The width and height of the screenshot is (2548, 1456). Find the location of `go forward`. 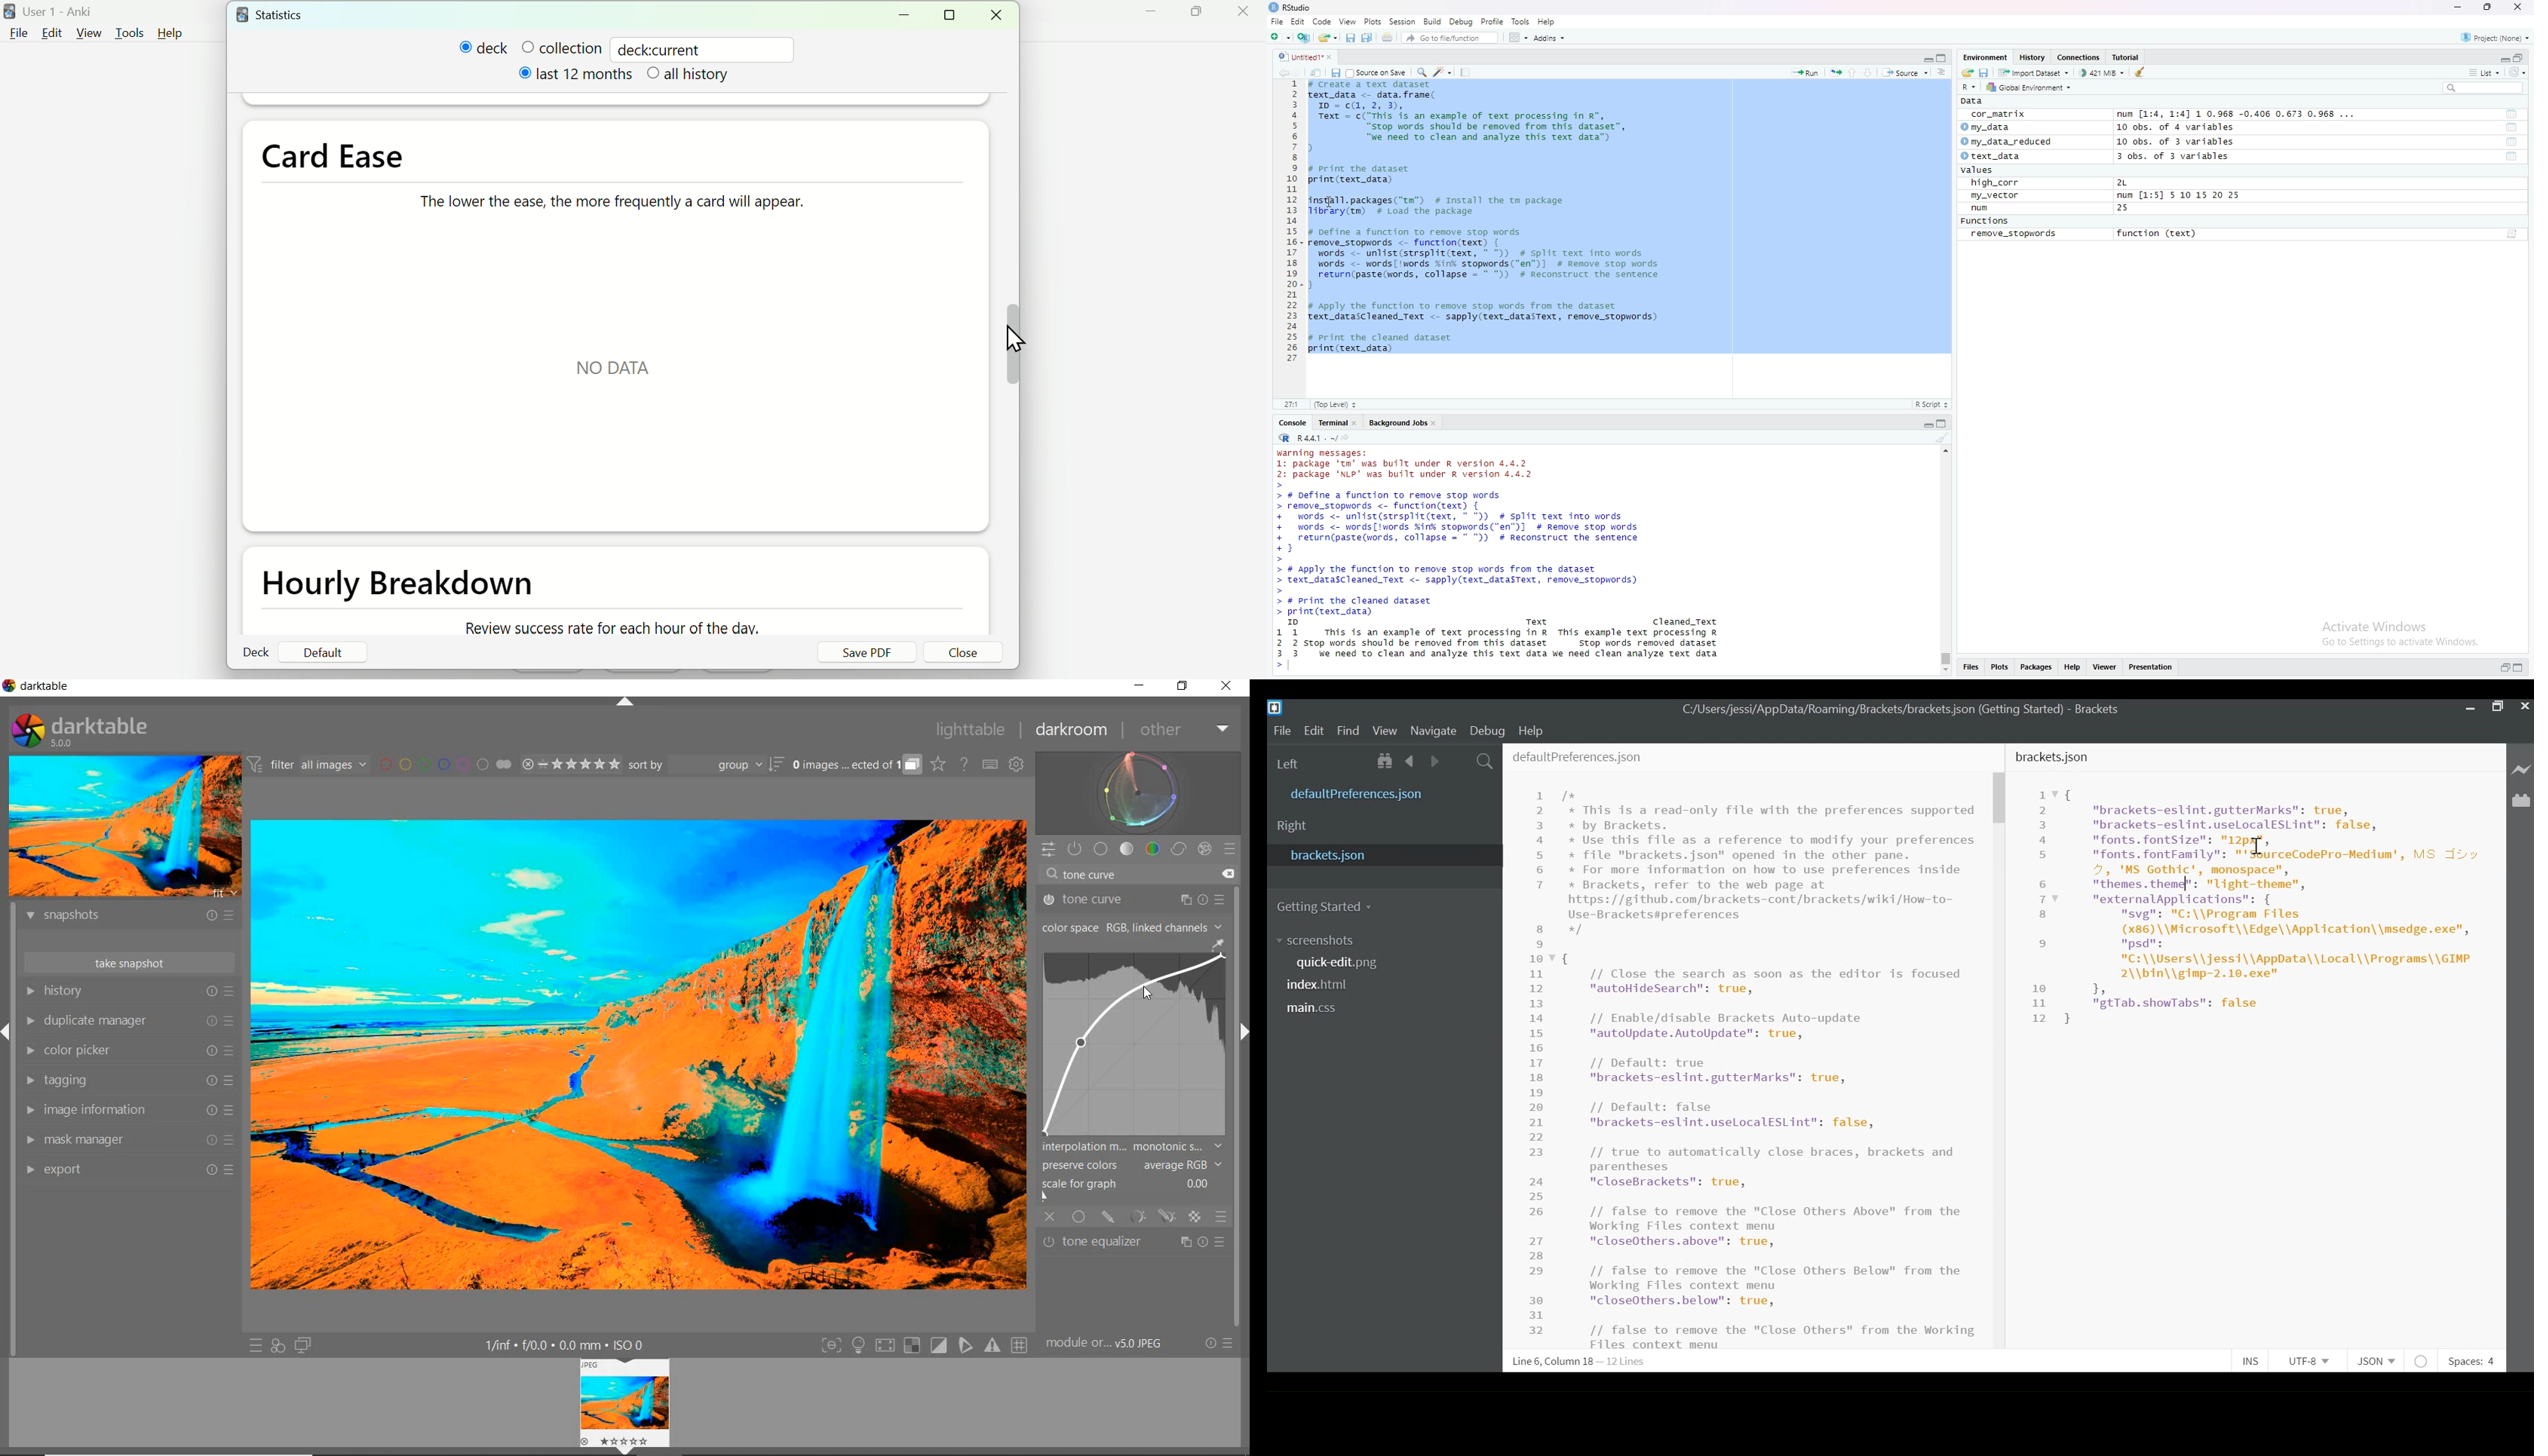

go forward is located at coordinates (1299, 73).